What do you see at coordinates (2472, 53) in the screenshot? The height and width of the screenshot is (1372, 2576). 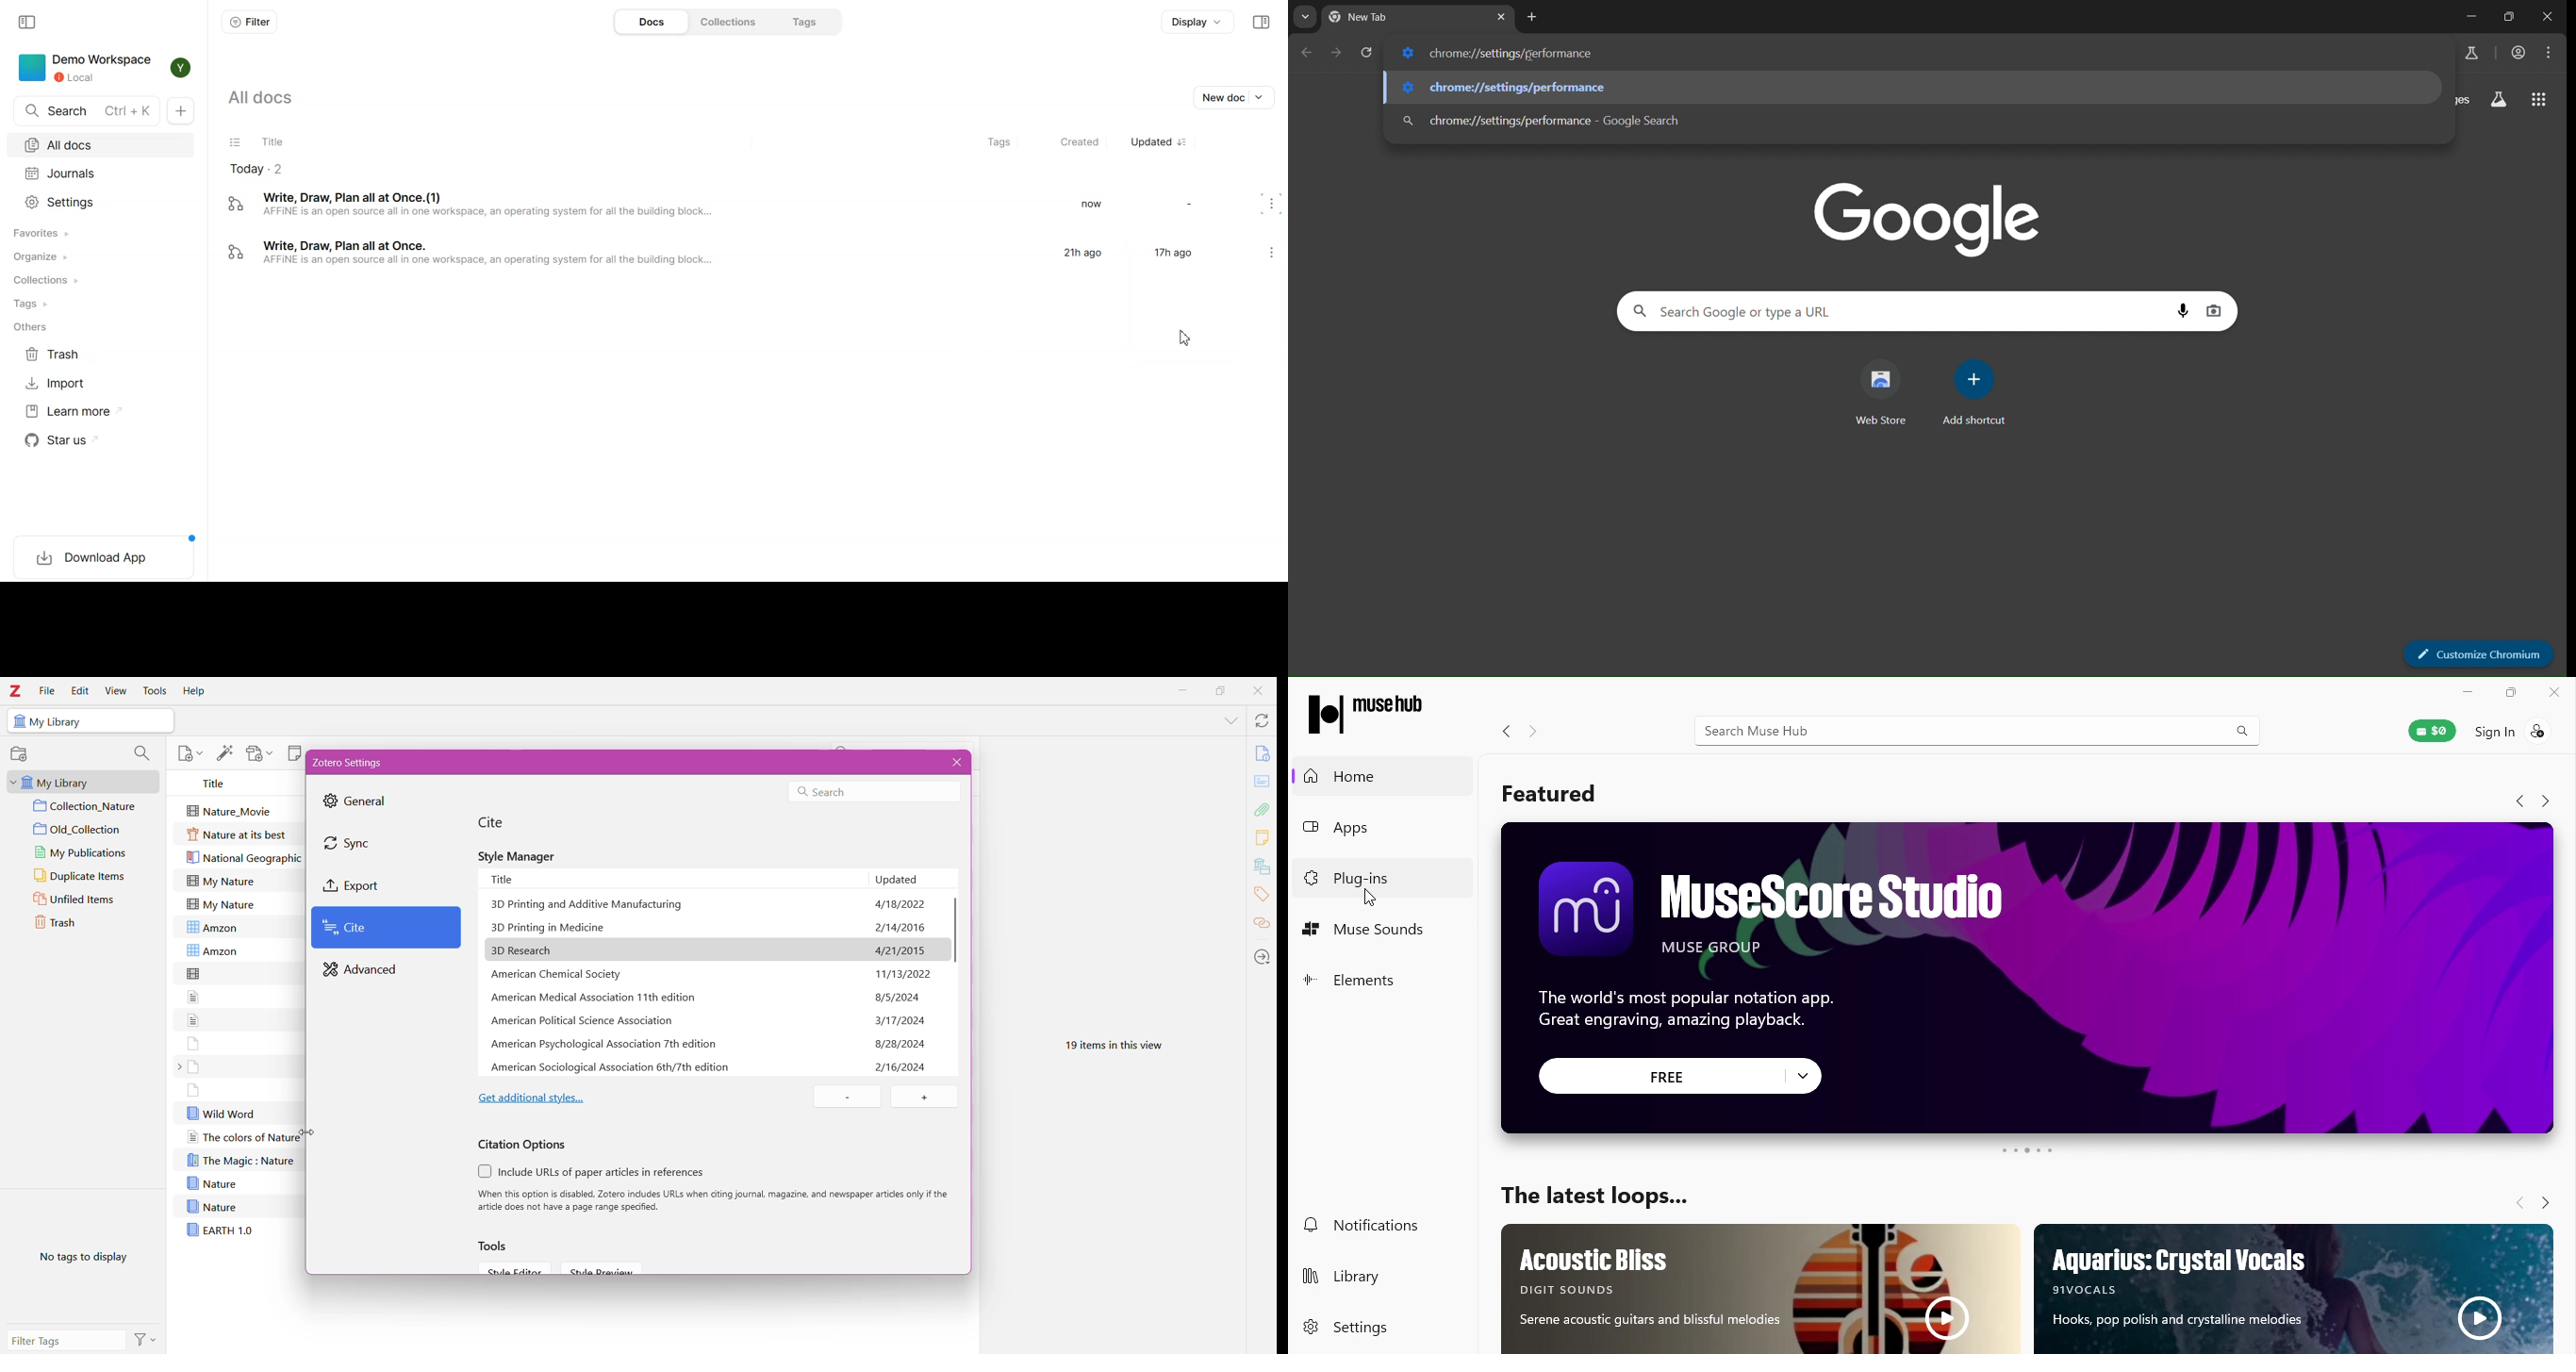 I see `search labs` at bounding box center [2472, 53].